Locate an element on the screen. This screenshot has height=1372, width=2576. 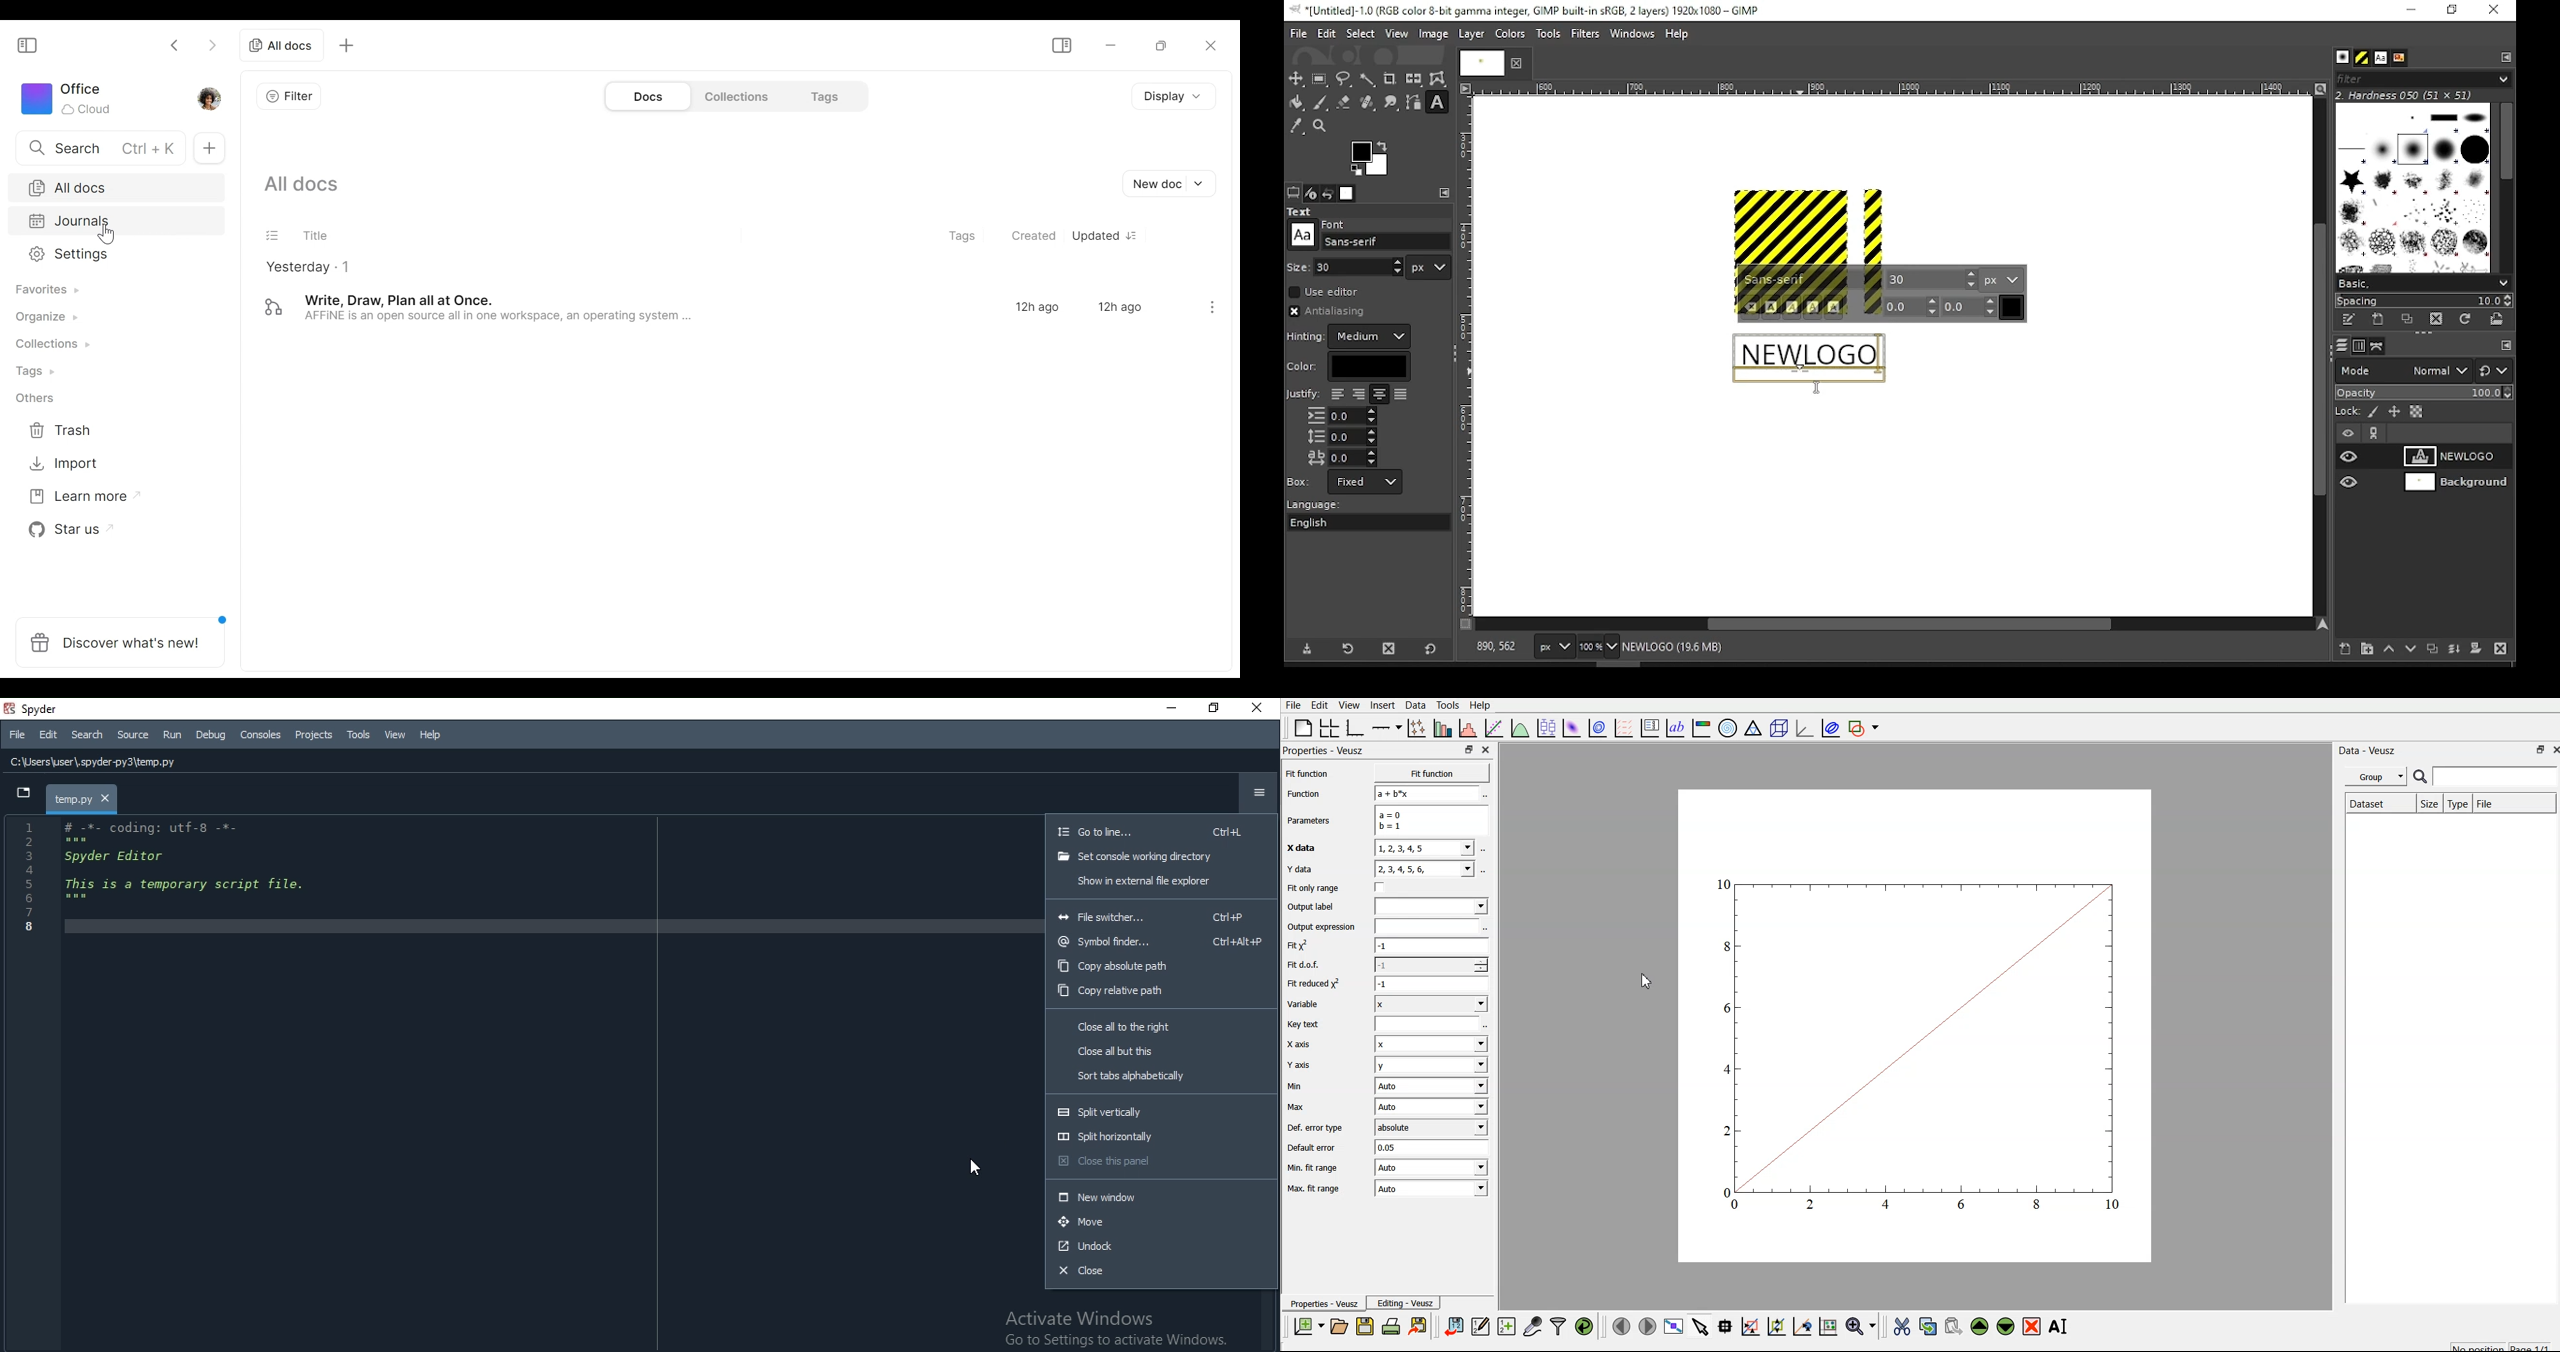
Source is located at coordinates (131, 735).